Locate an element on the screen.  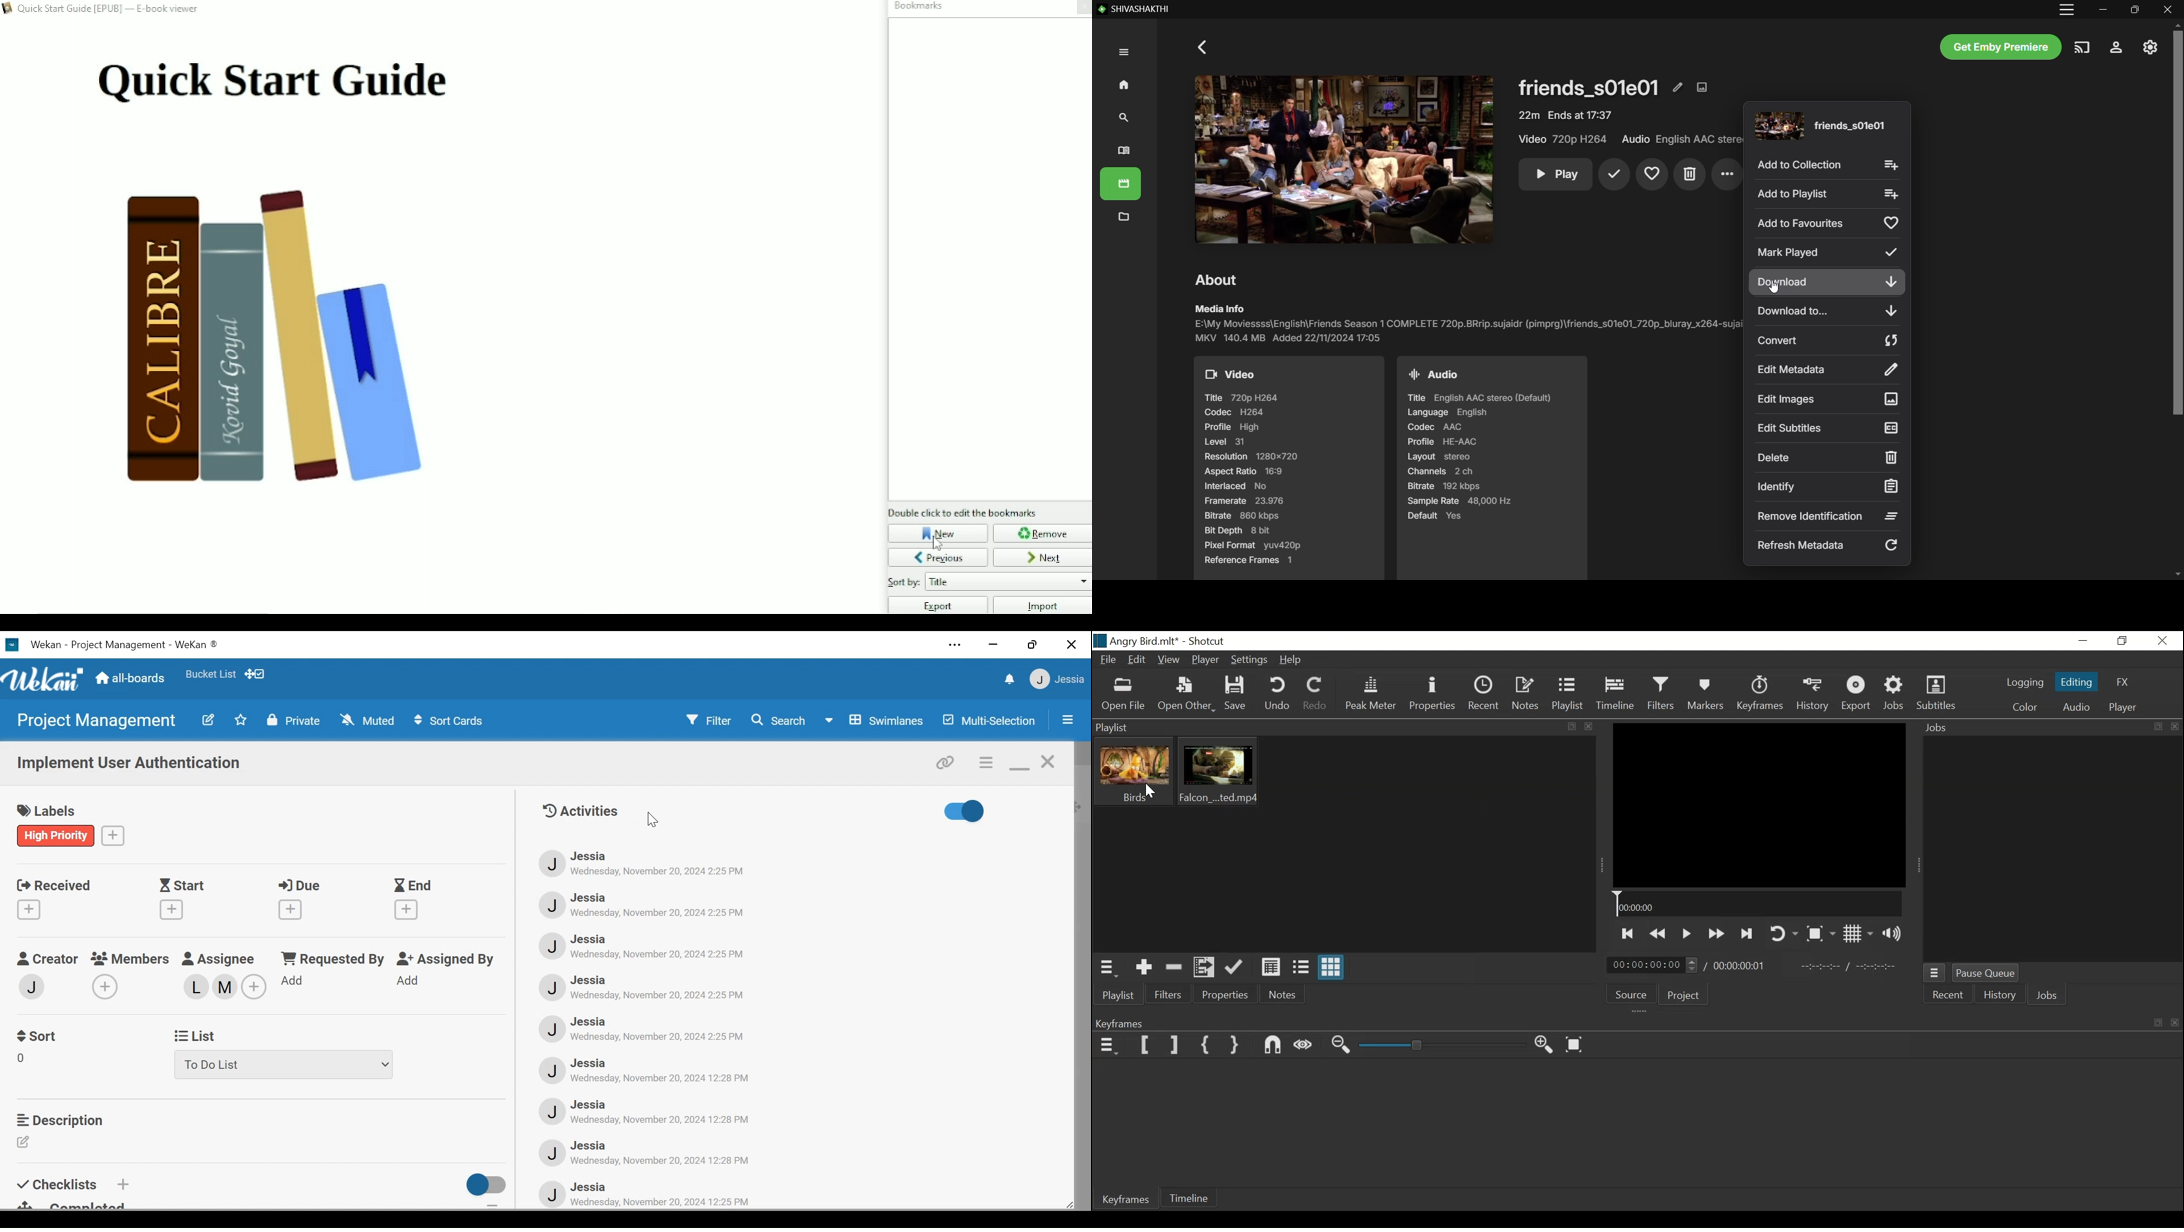
Private is located at coordinates (295, 720).